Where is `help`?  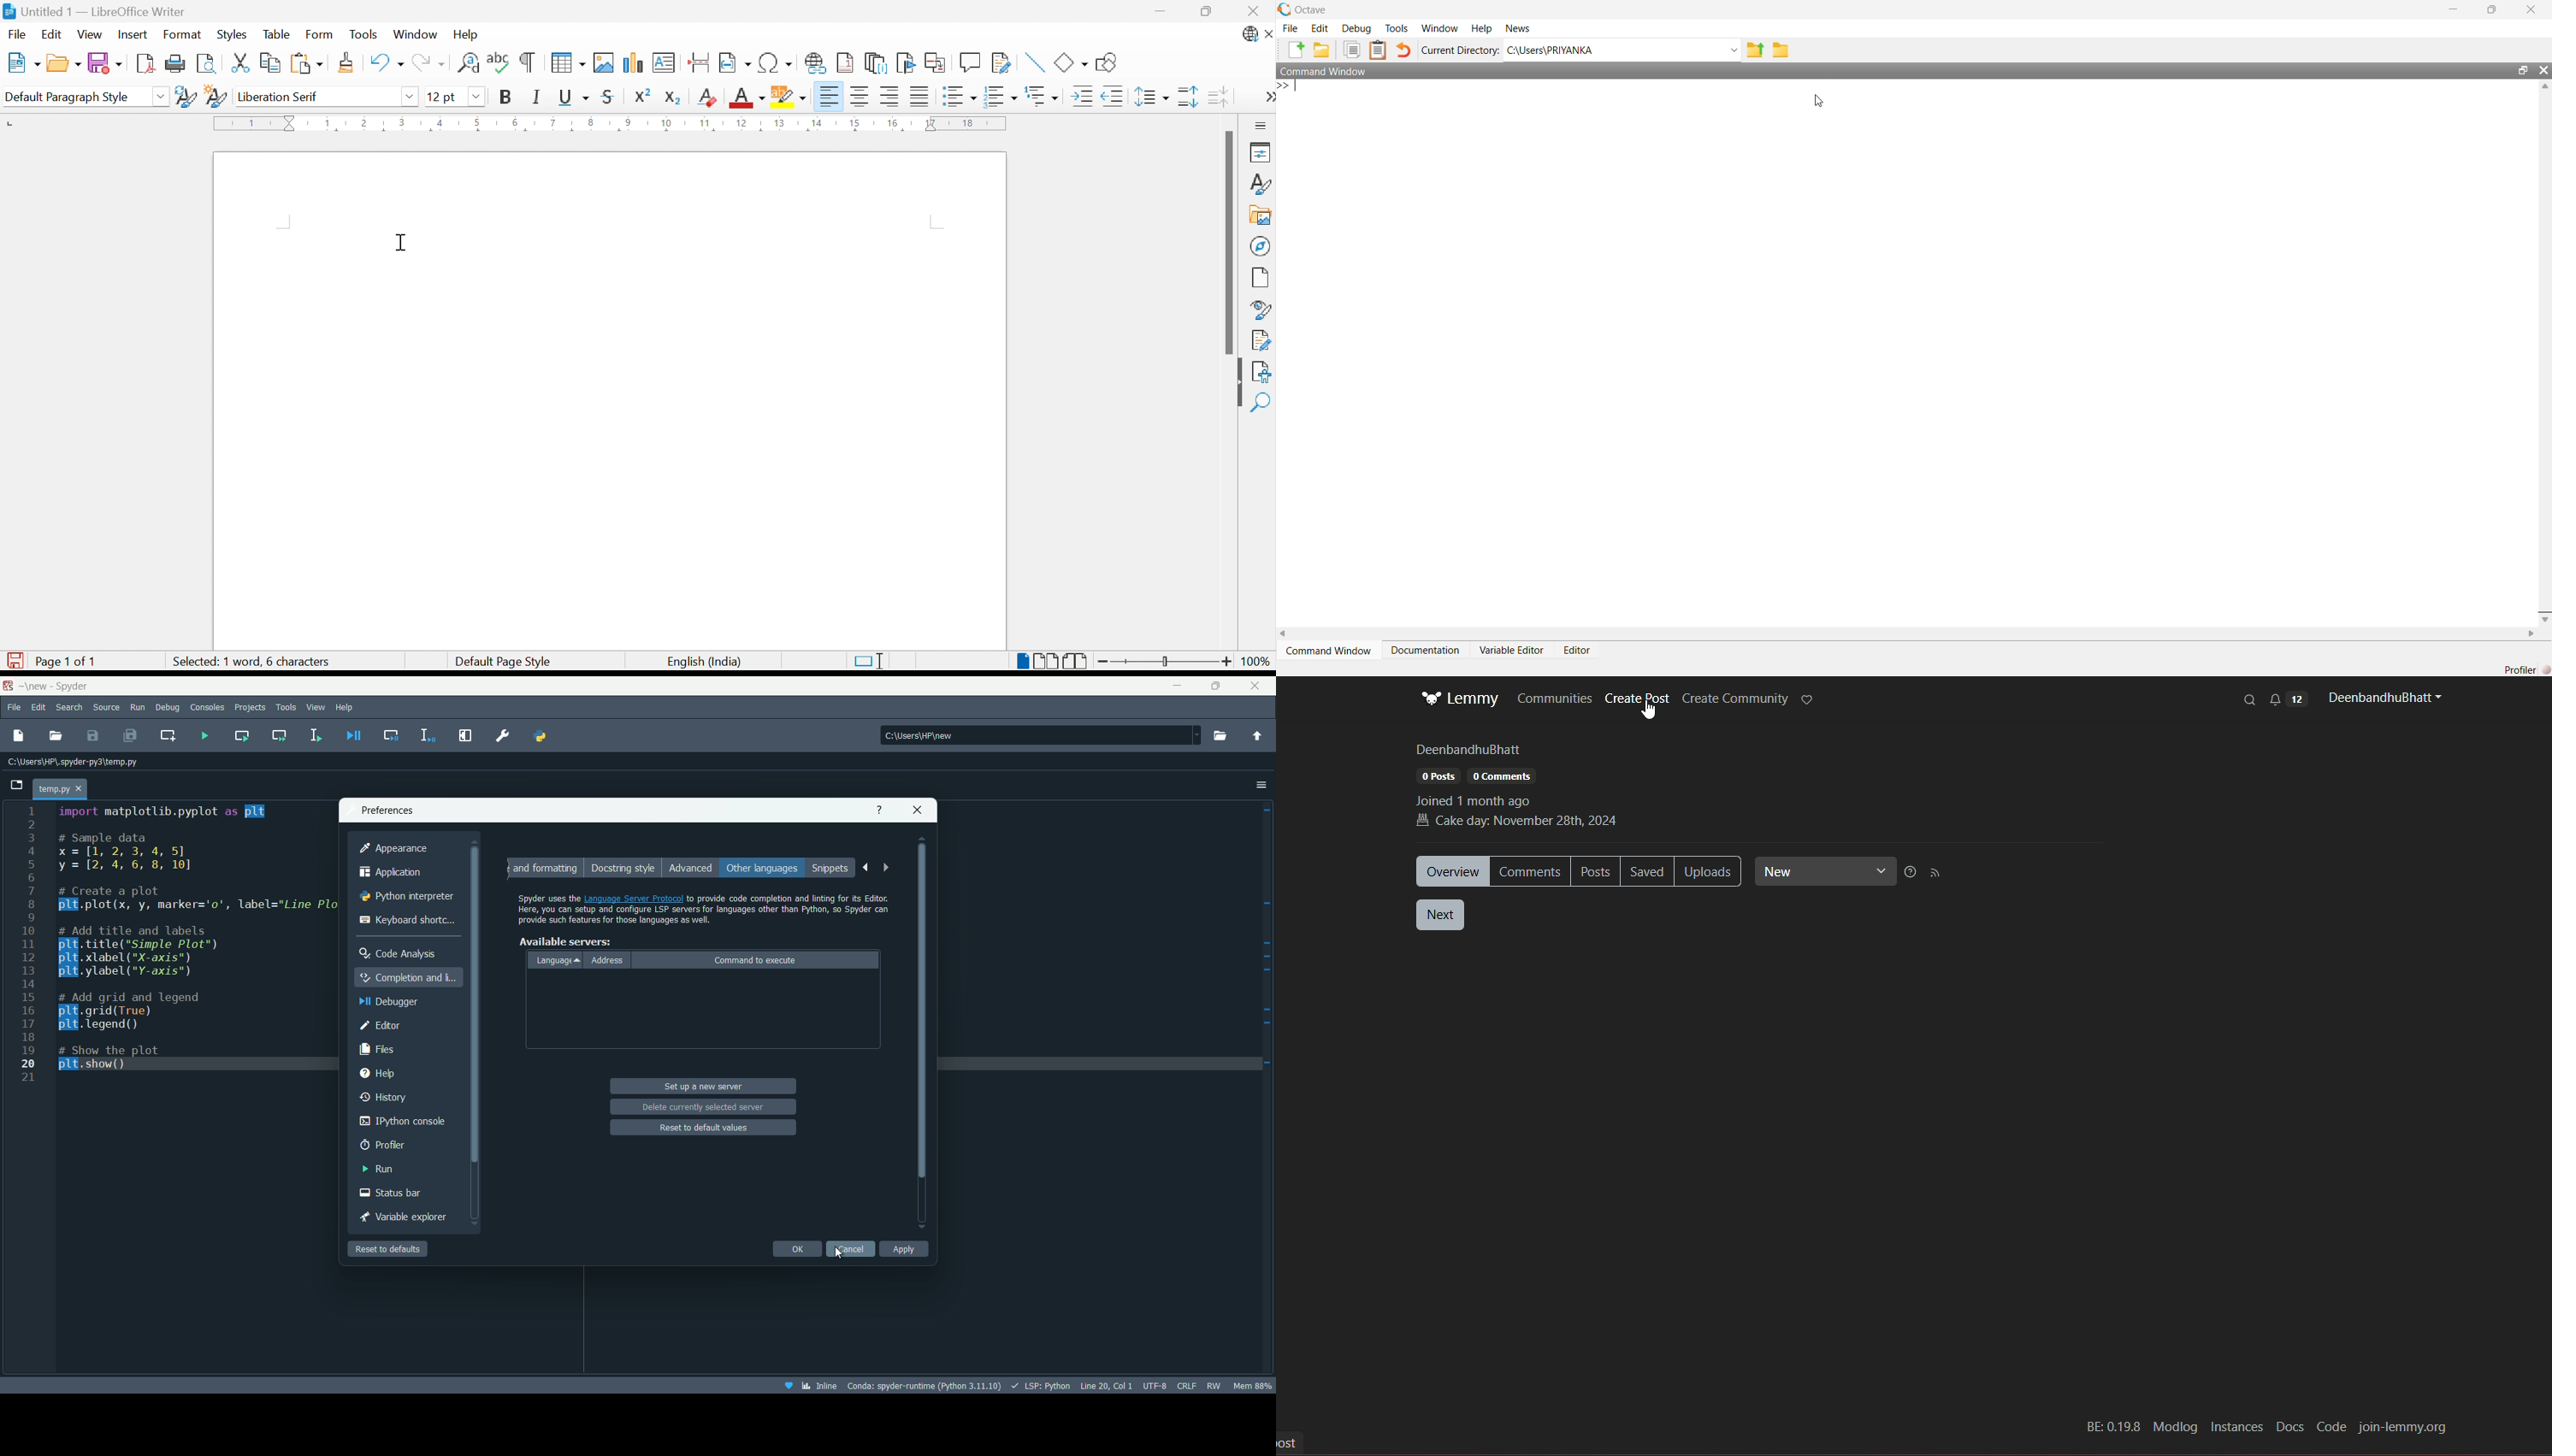 help is located at coordinates (346, 706).